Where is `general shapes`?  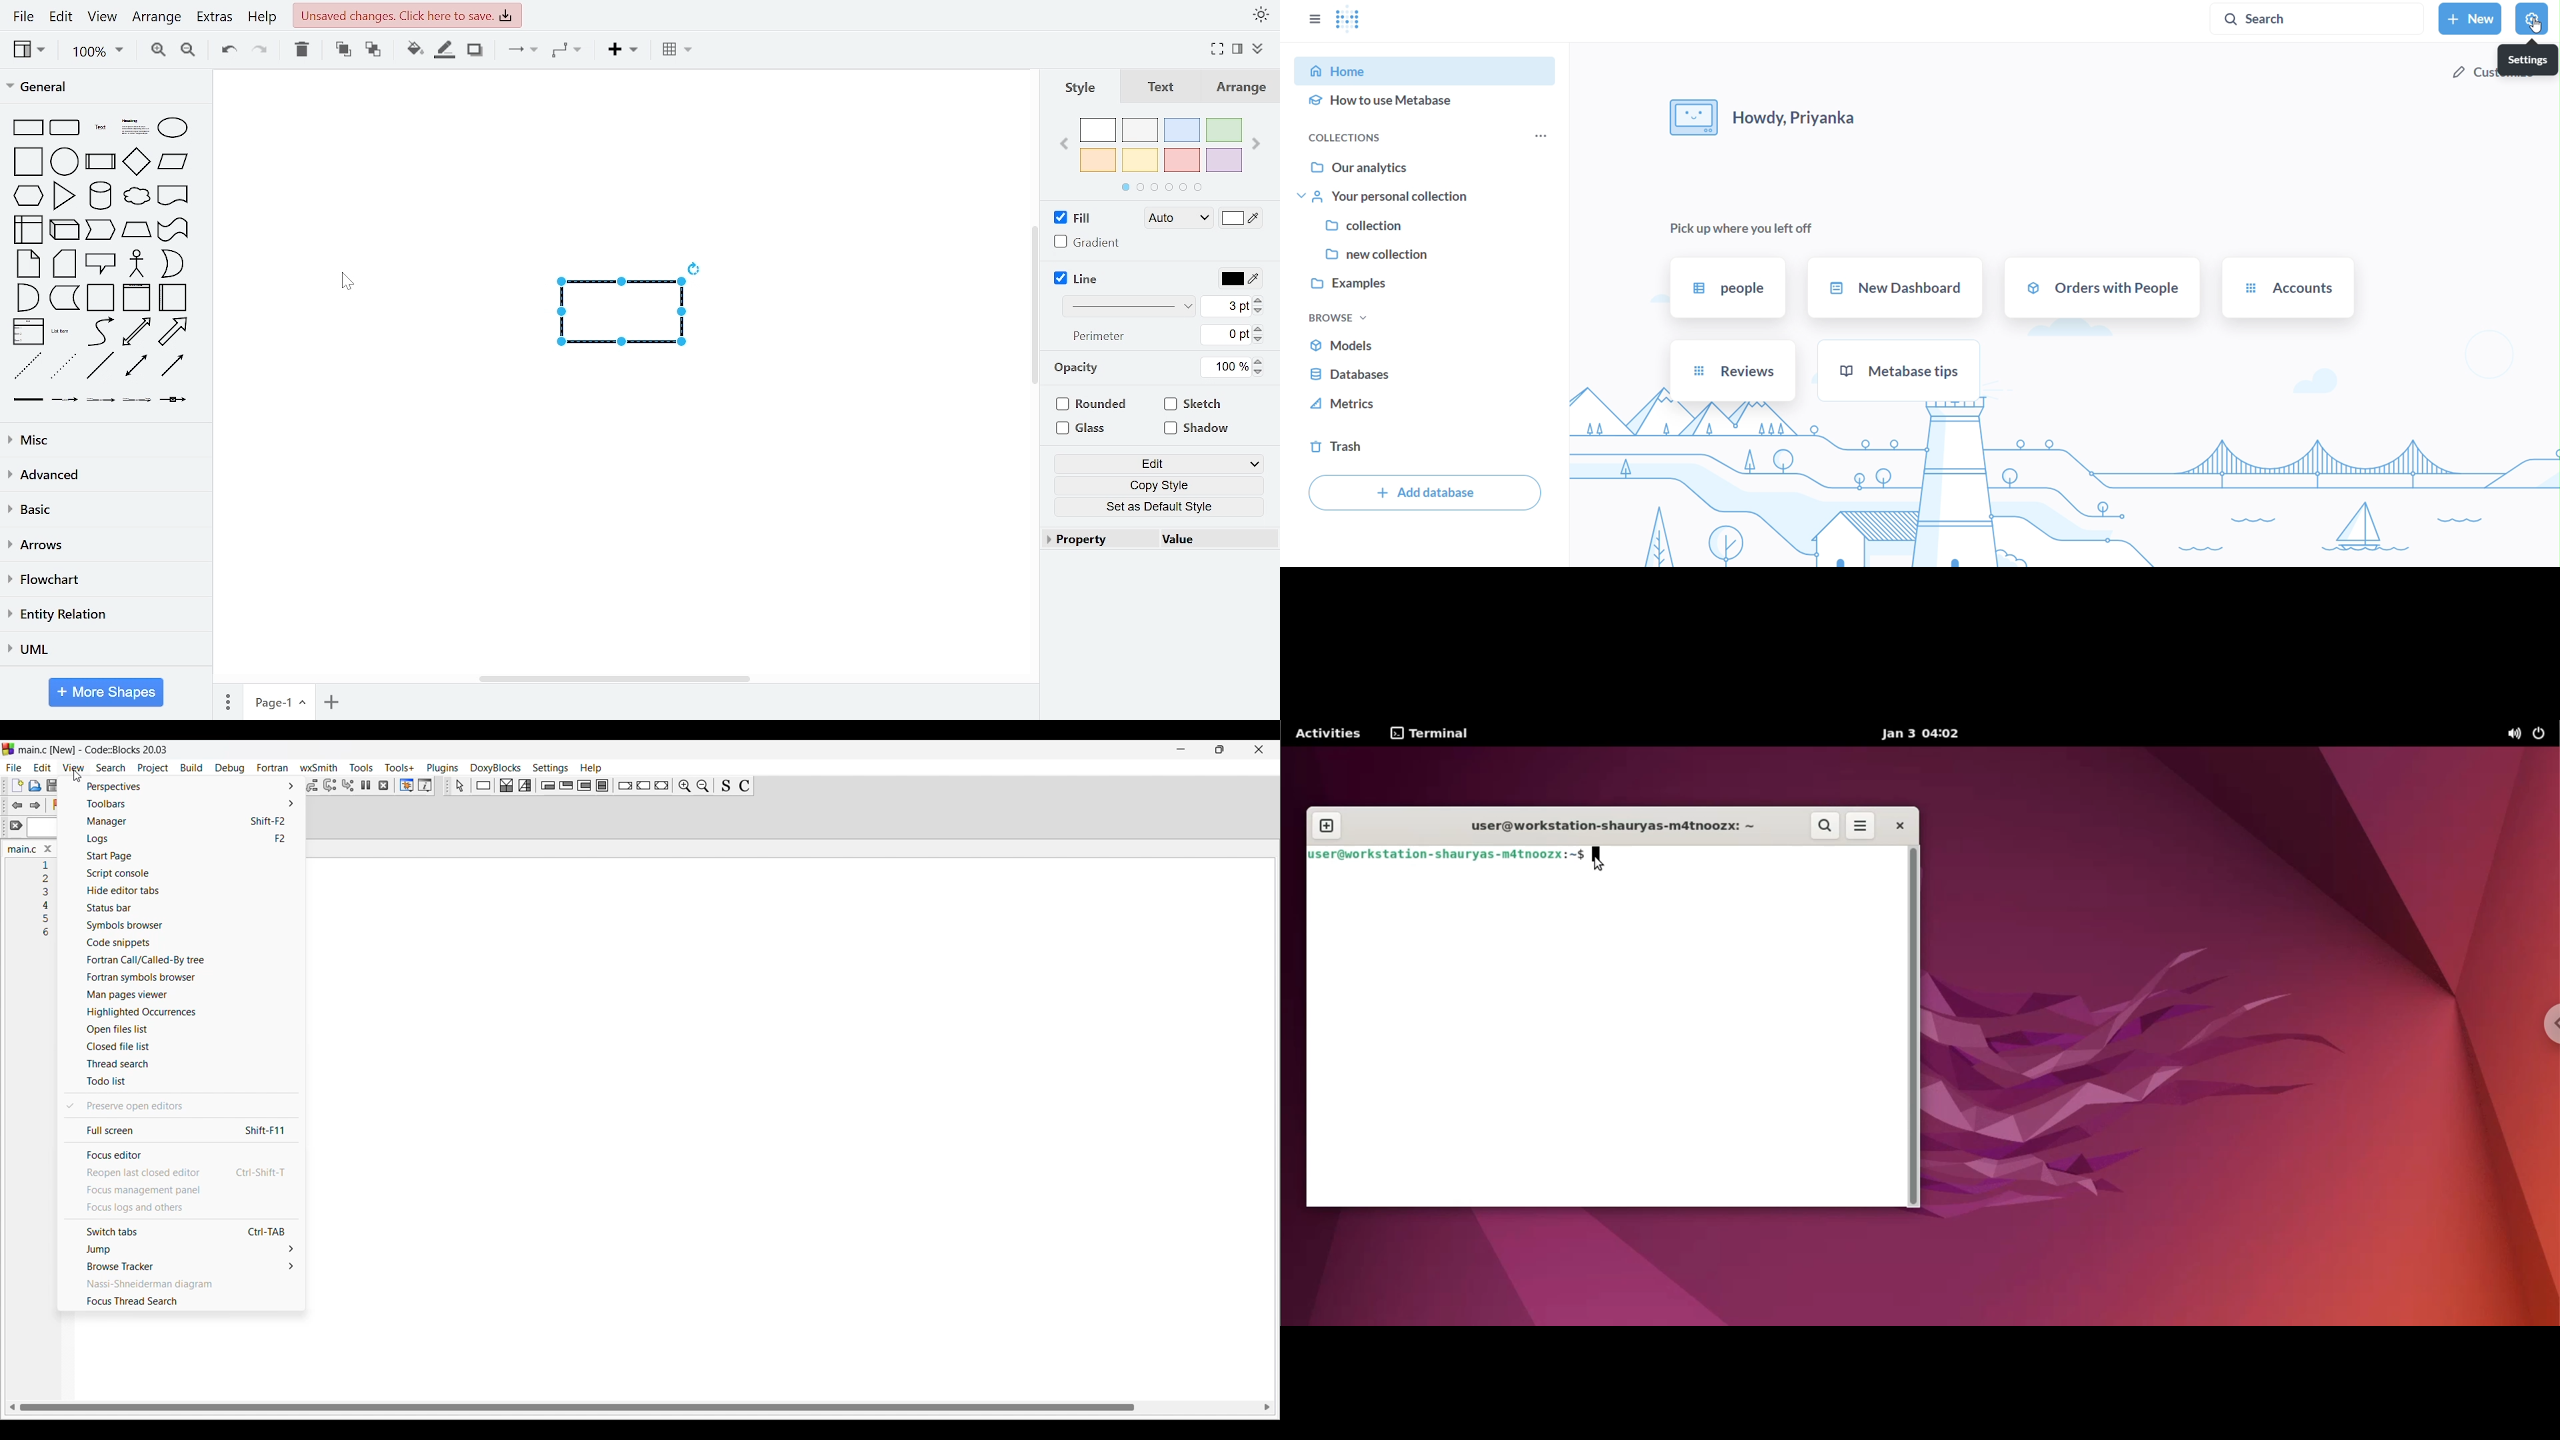
general shapes is located at coordinates (134, 229).